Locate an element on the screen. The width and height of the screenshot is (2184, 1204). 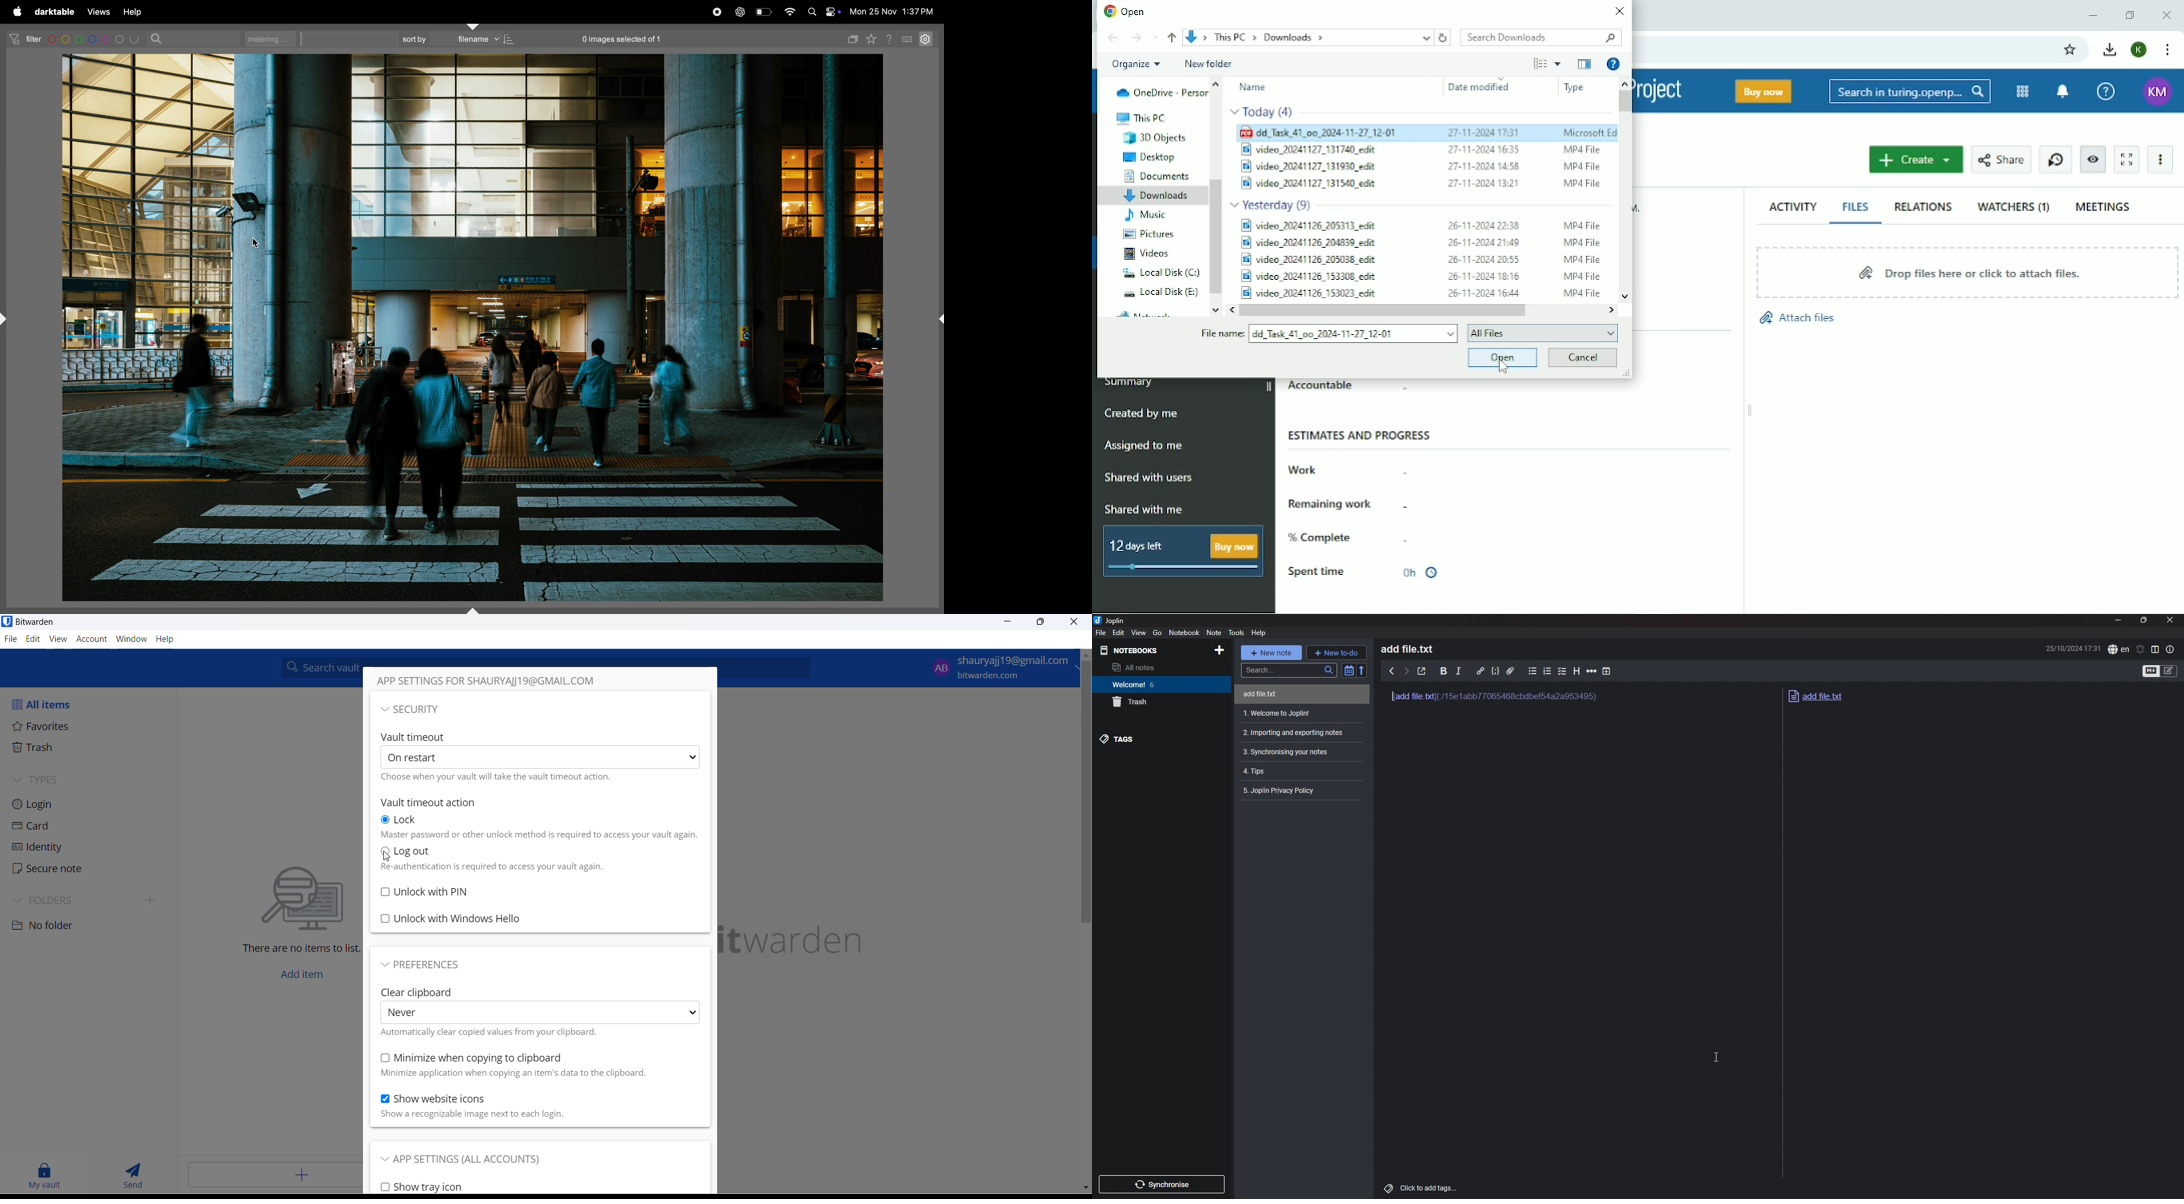
horizontal rule is located at coordinates (1592, 671).